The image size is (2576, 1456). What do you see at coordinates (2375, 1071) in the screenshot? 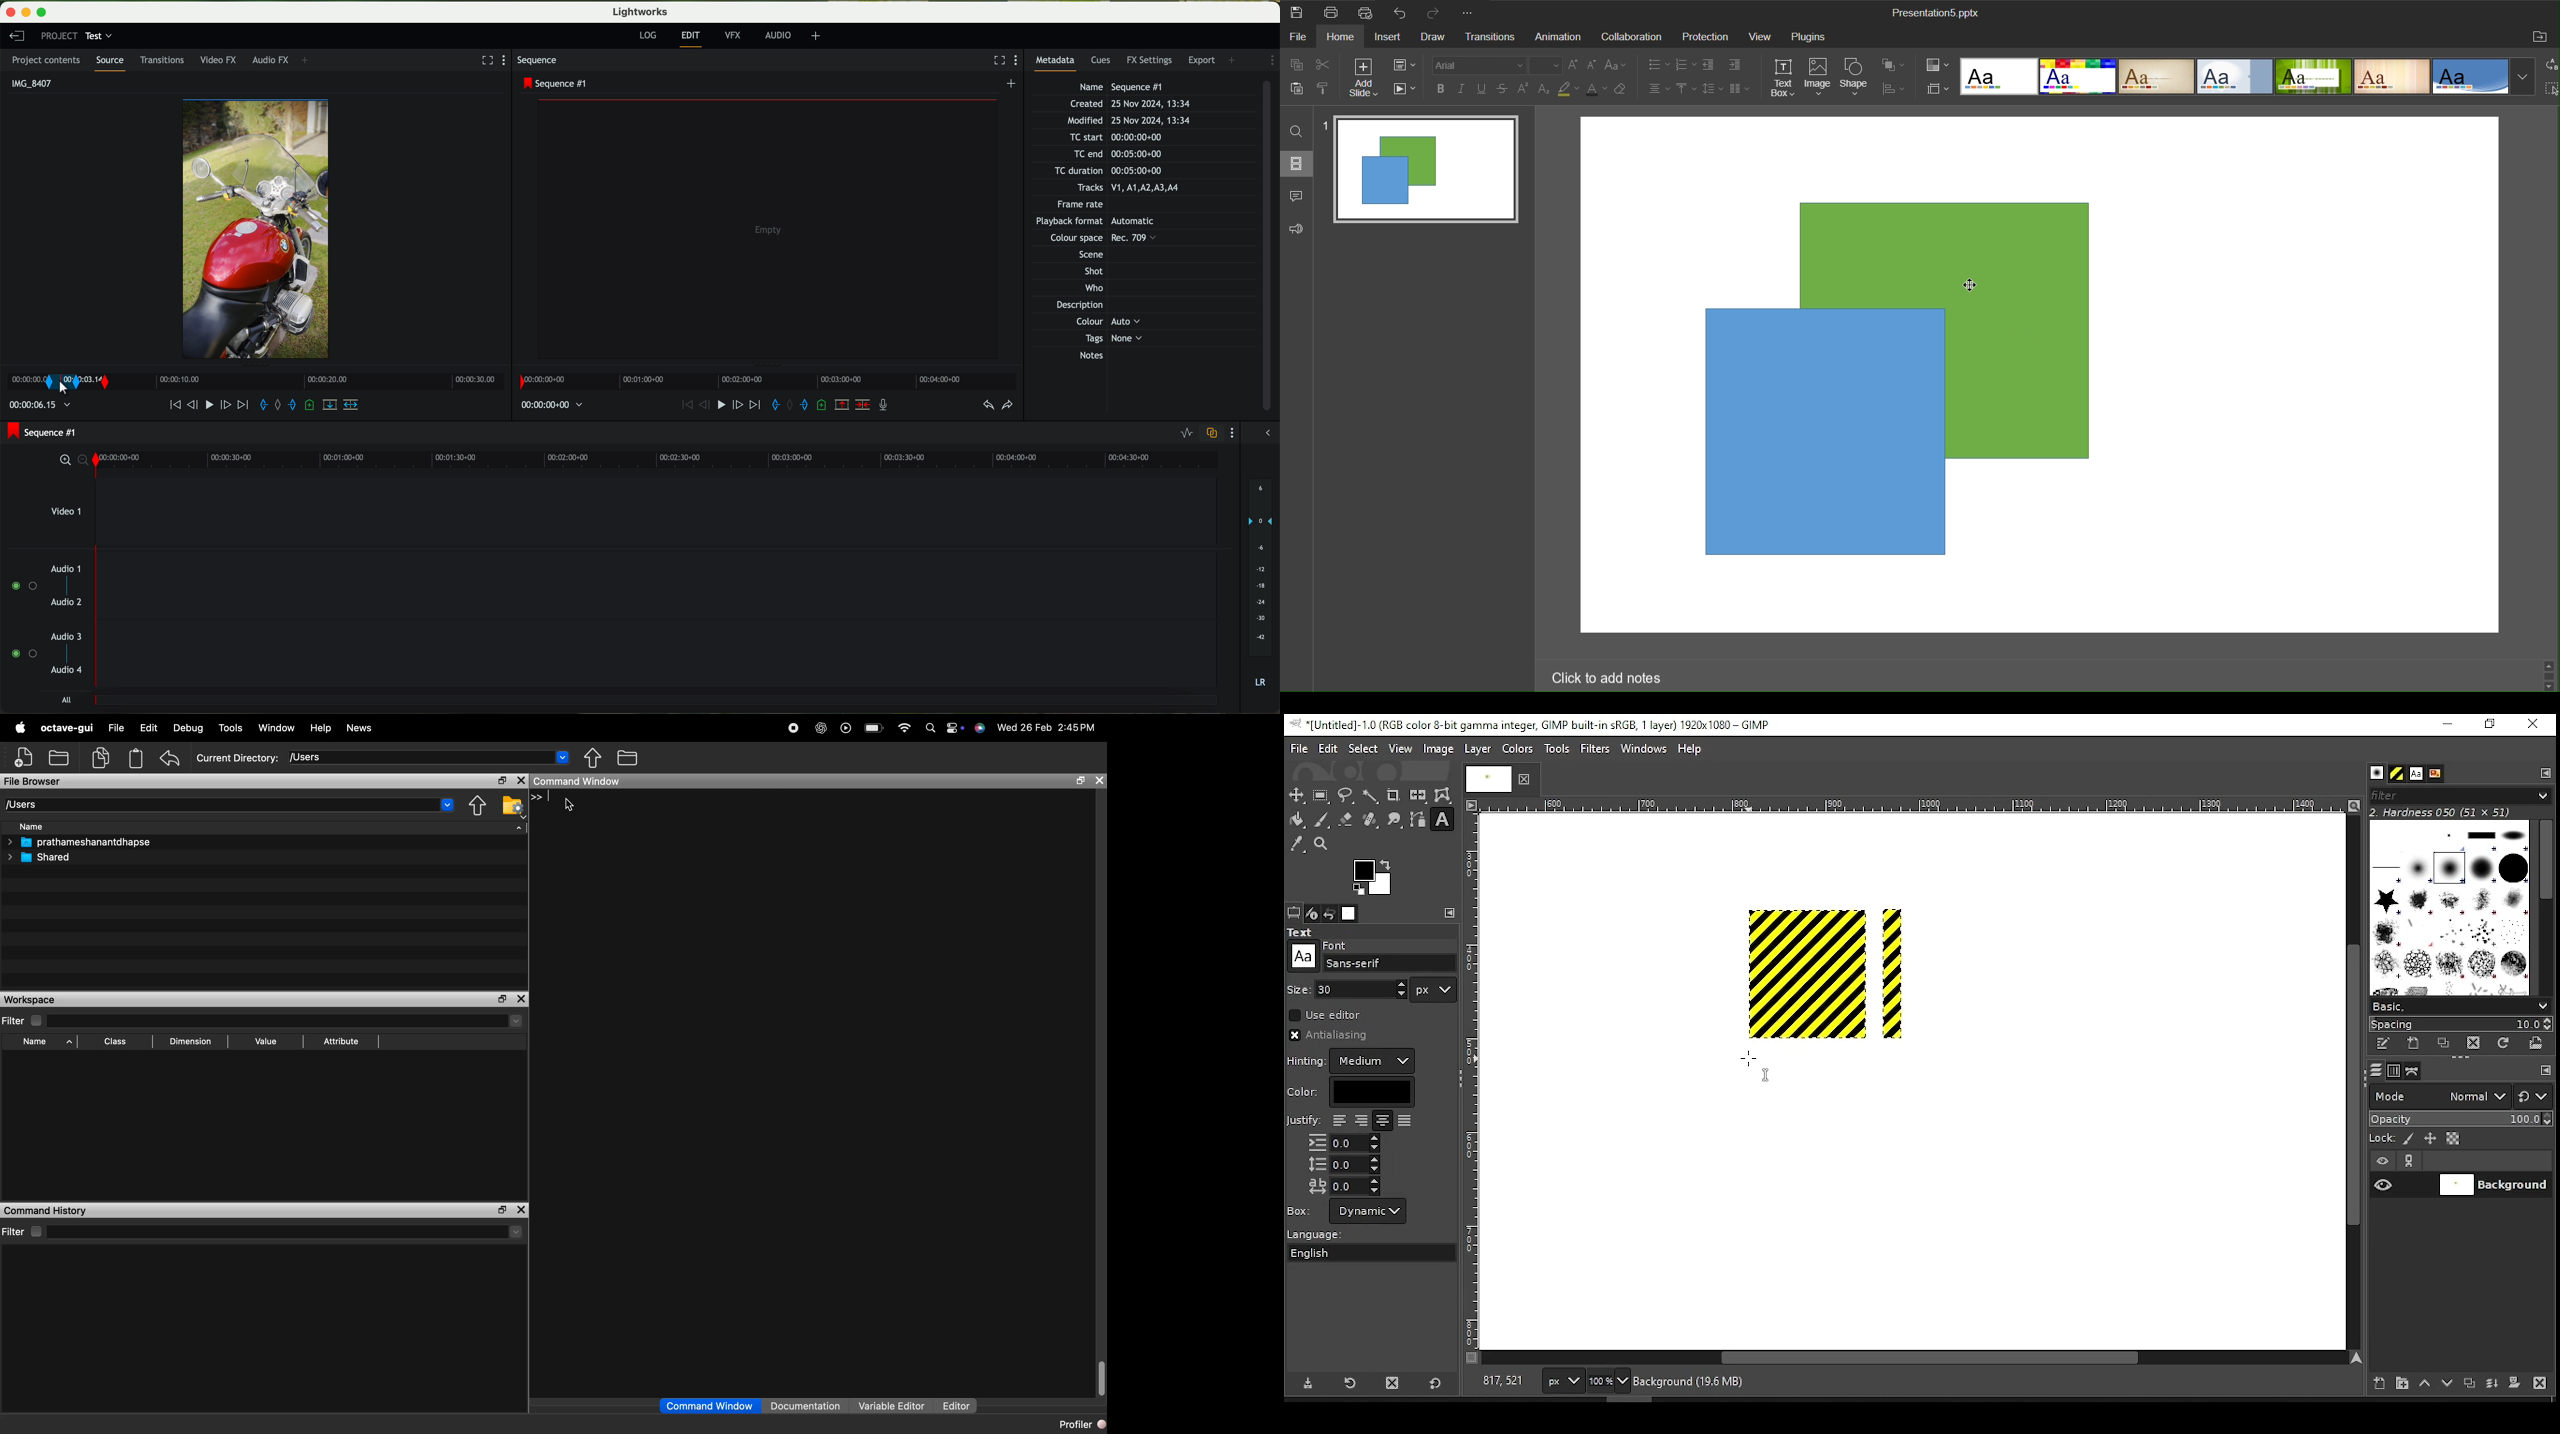
I see `layers` at bounding box center [2375, 1071].